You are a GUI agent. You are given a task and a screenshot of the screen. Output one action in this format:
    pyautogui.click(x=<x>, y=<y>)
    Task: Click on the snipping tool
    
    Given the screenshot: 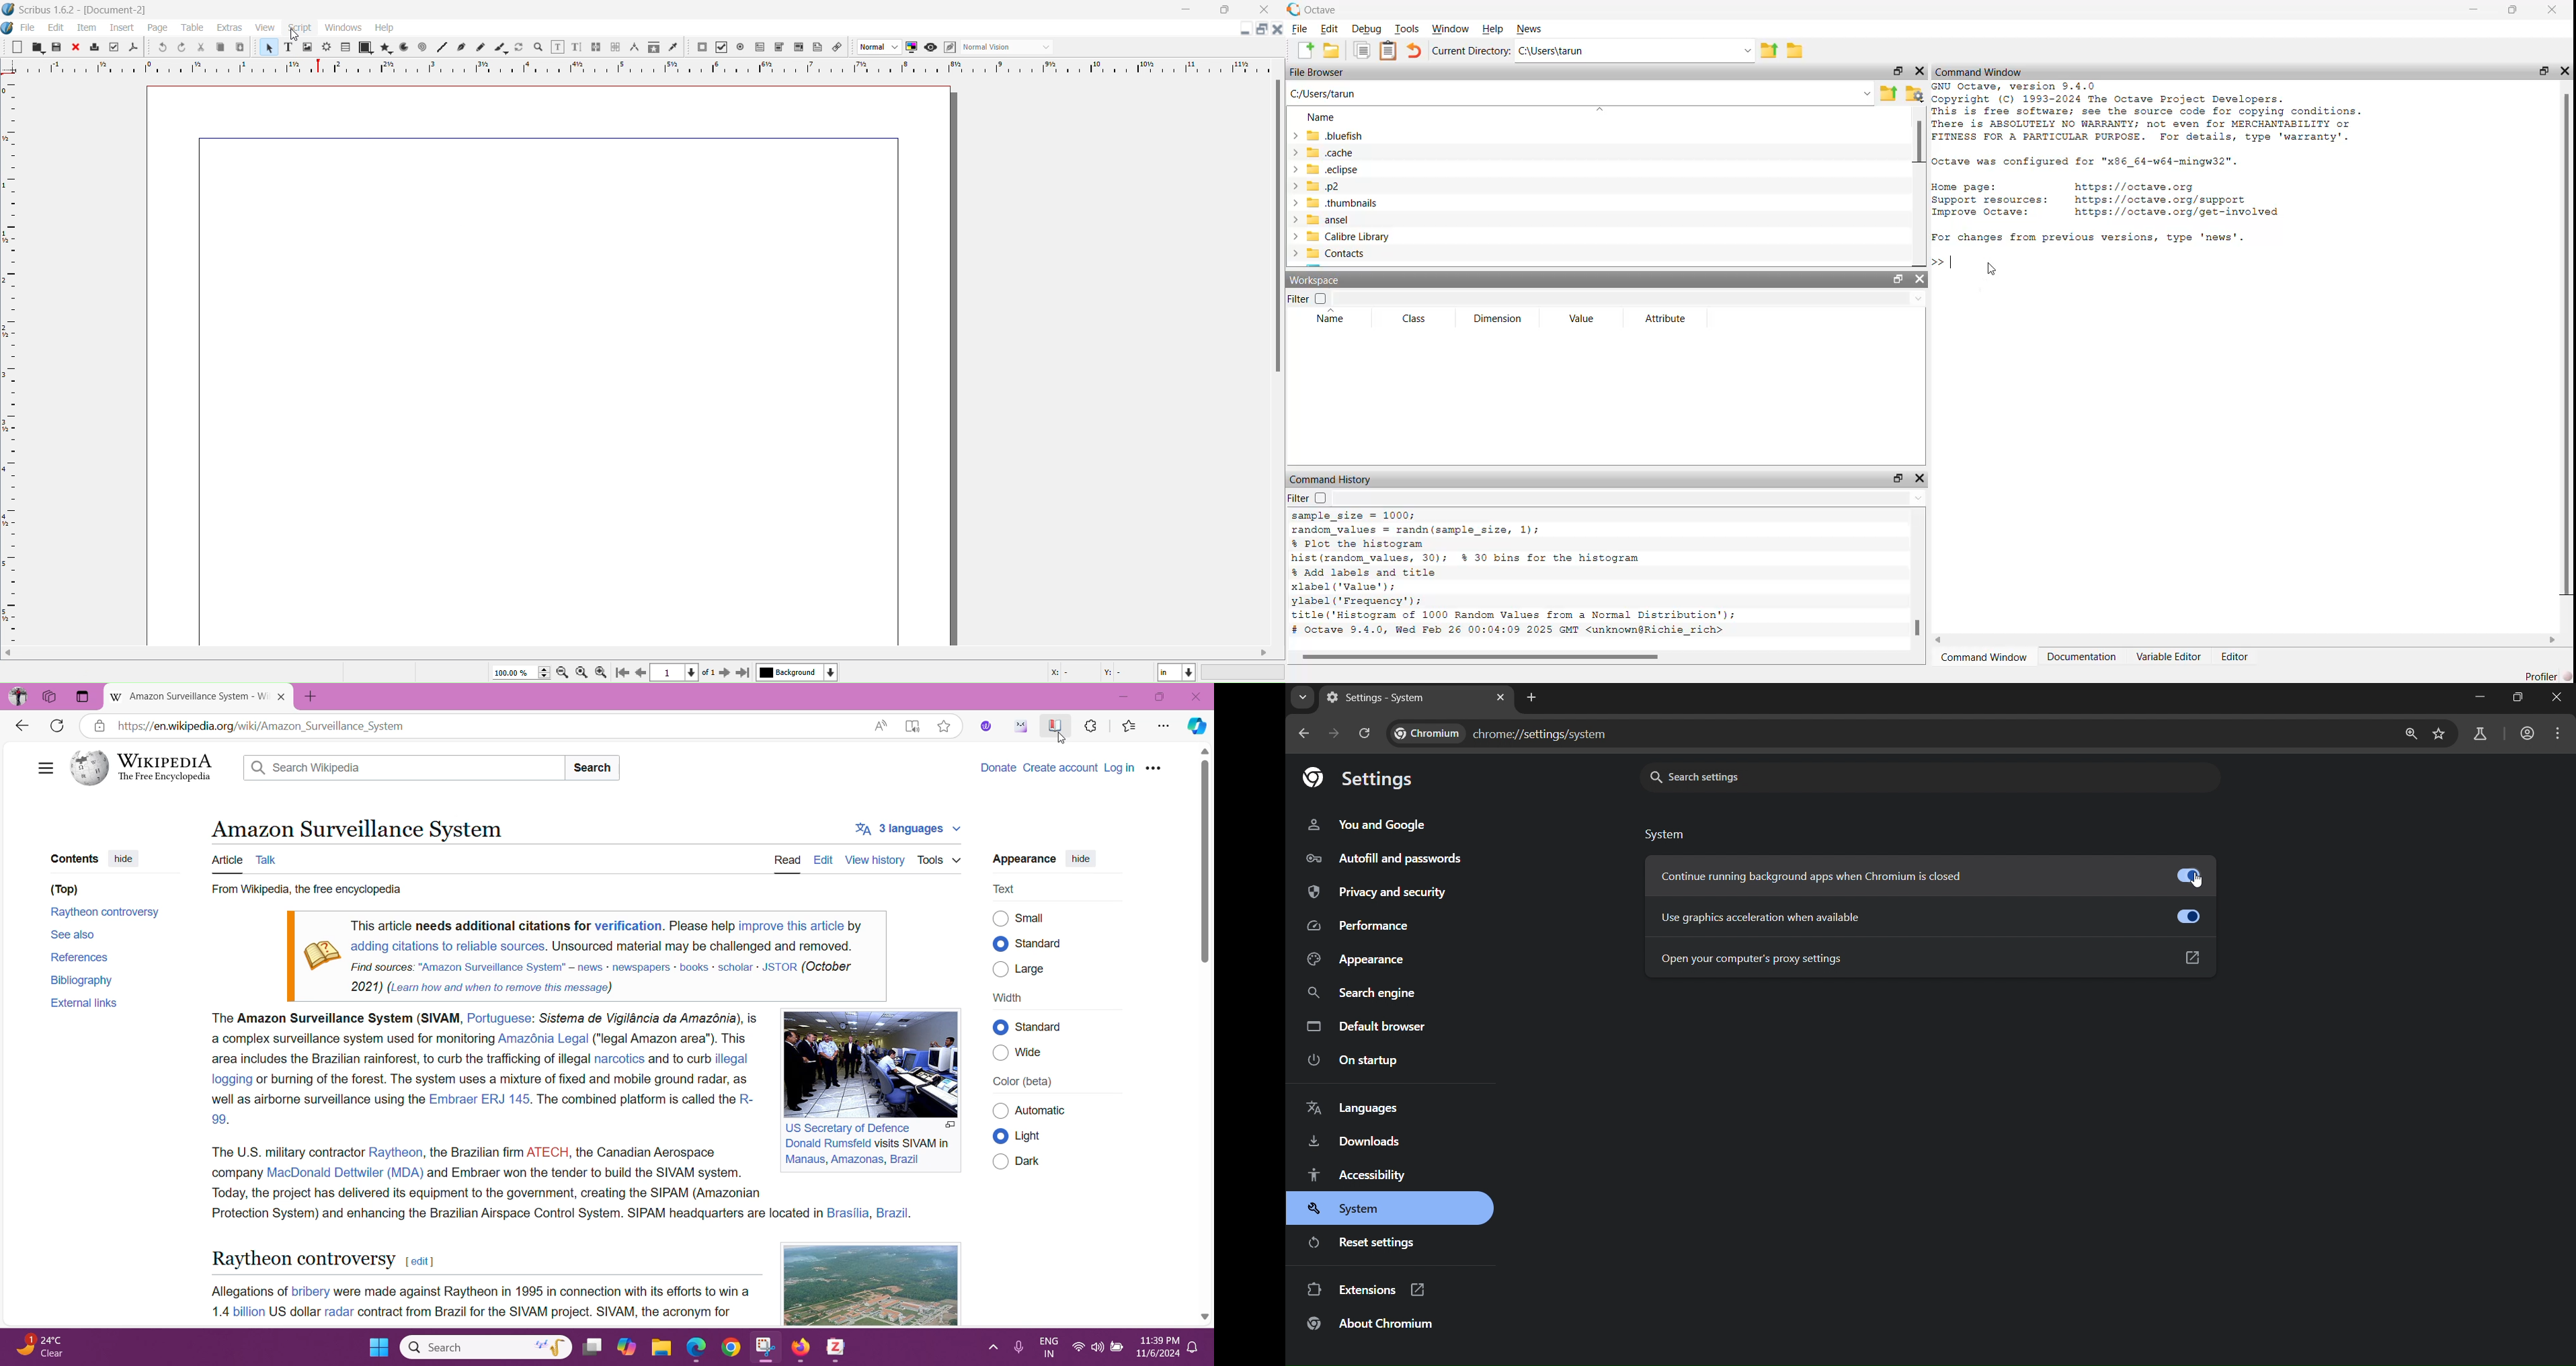 What is the action you would take?
    pyautogui.click(x=765, y=1346)
    